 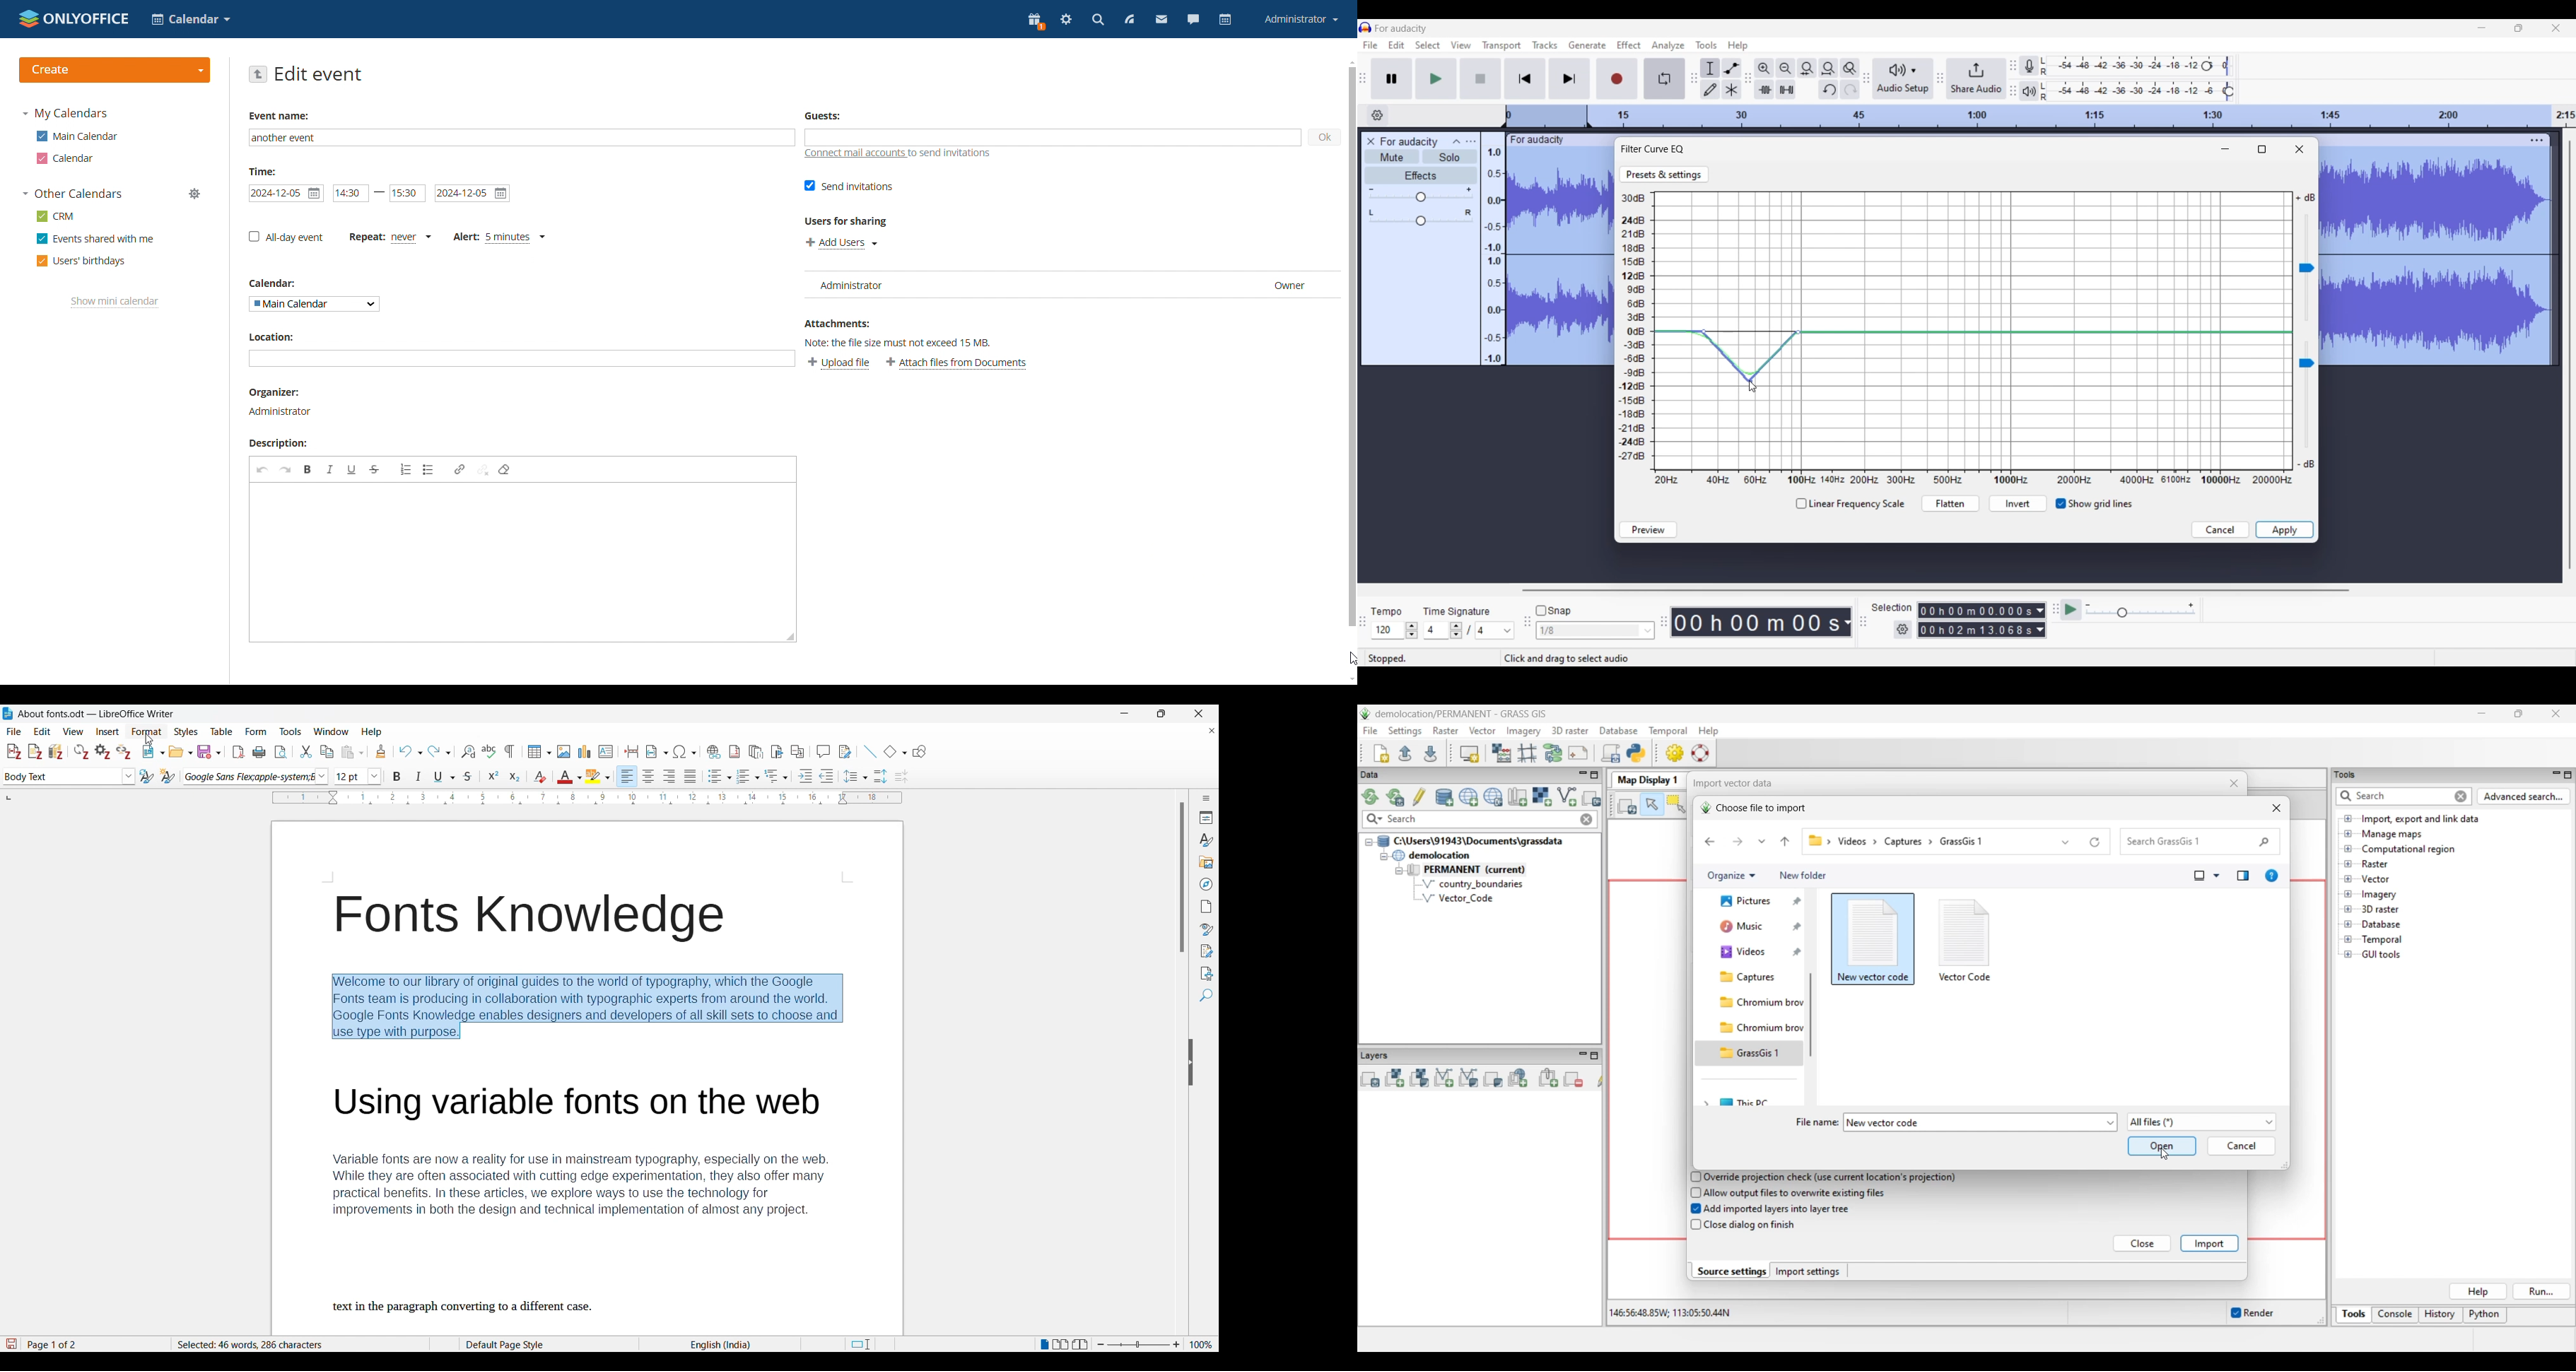 What do you see at coordinates (1457, 140) in the screenshot?
I see `Collapse` at bounding box center [1457, 140].